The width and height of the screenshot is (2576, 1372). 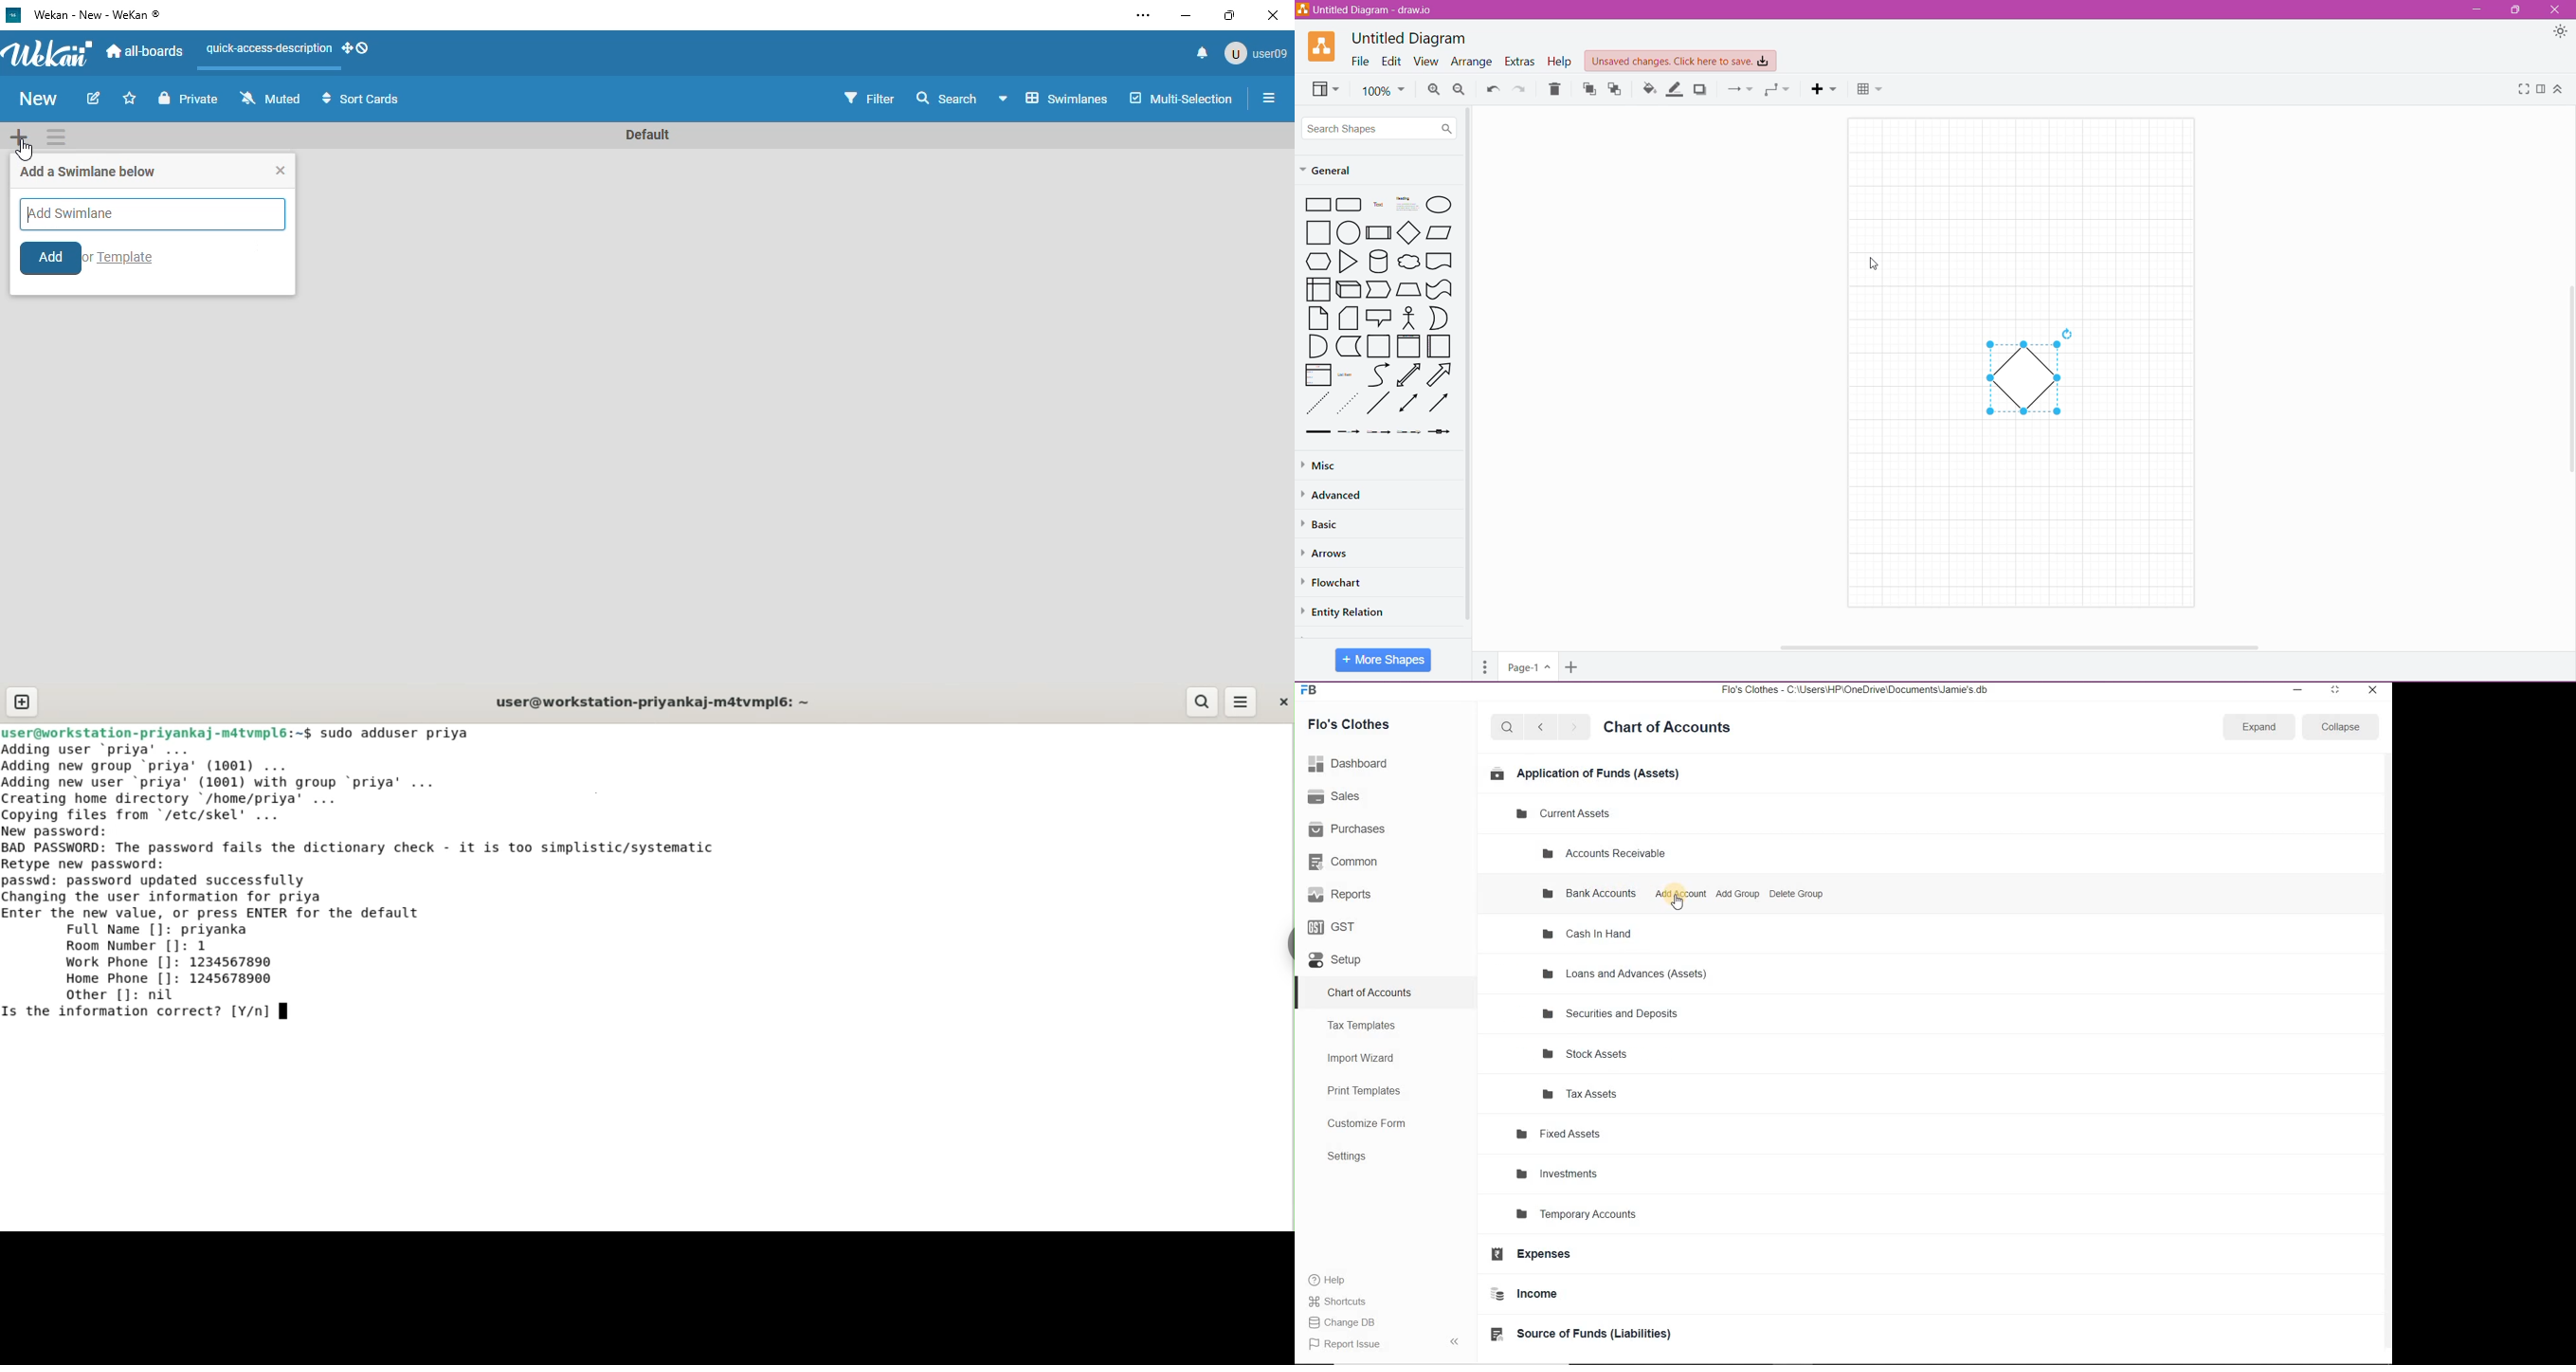 I want to click on Add Group, so click(x=1738, y=894).